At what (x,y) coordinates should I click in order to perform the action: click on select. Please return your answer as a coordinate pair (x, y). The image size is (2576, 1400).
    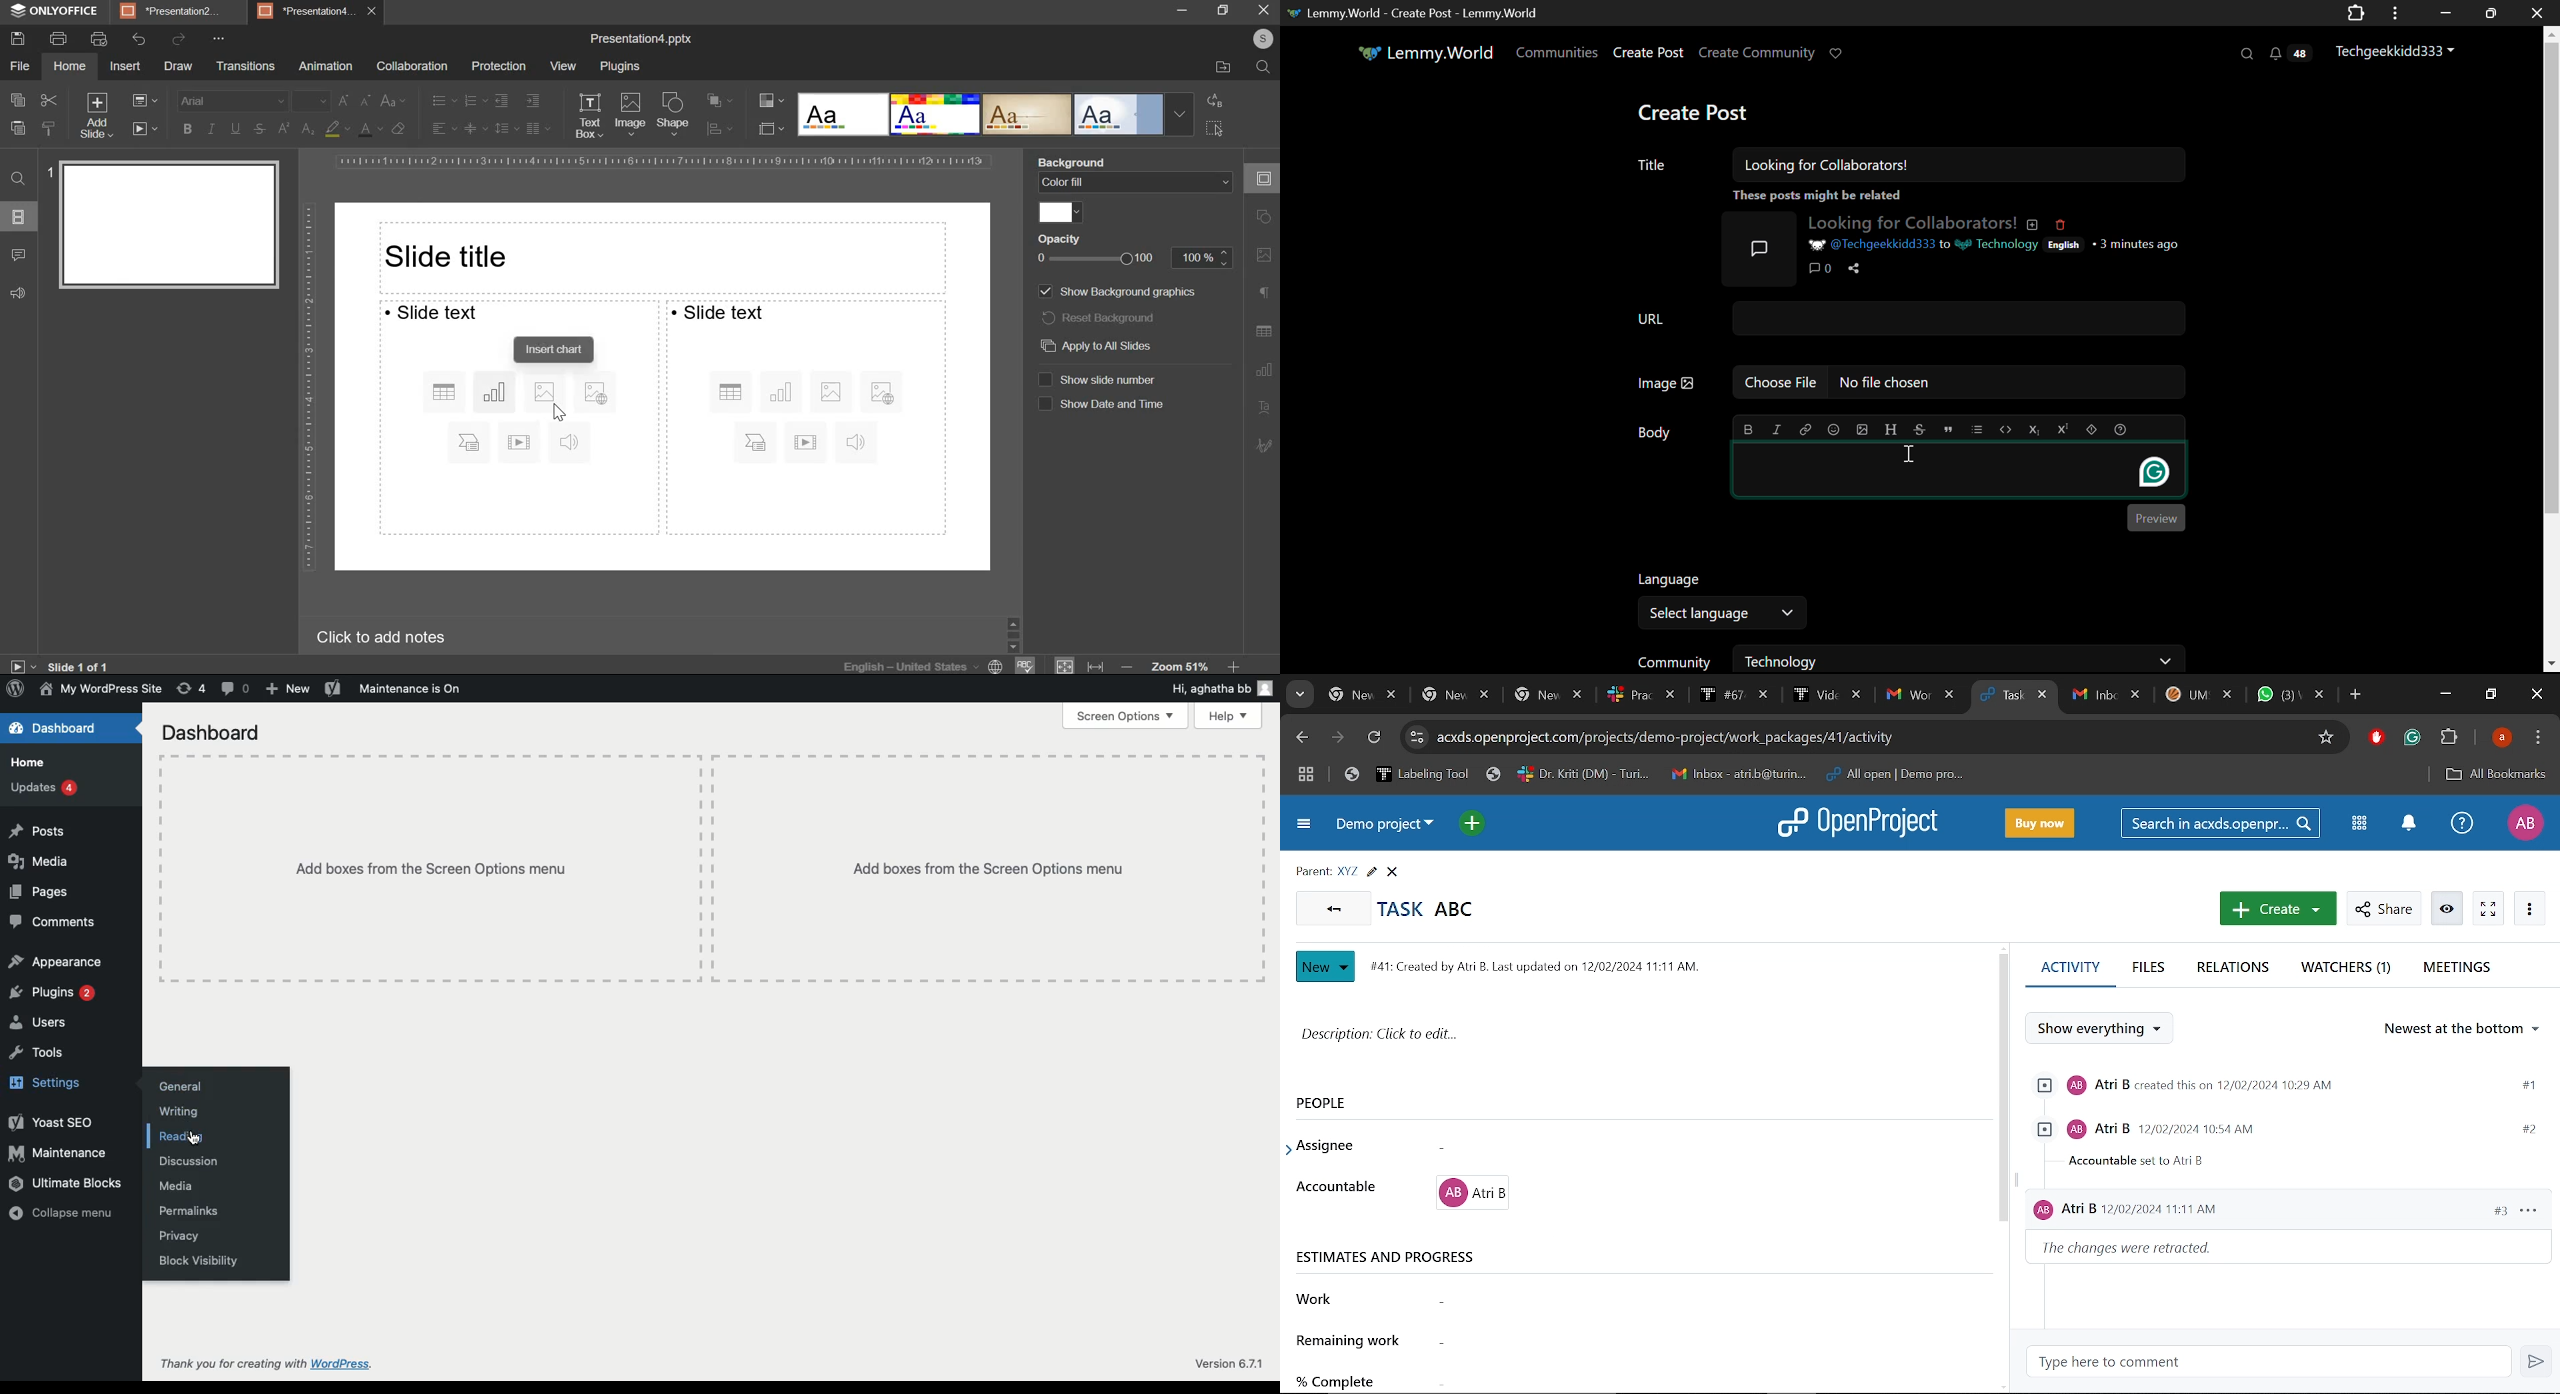
    Looking at the image, I should click on (1214, 127).